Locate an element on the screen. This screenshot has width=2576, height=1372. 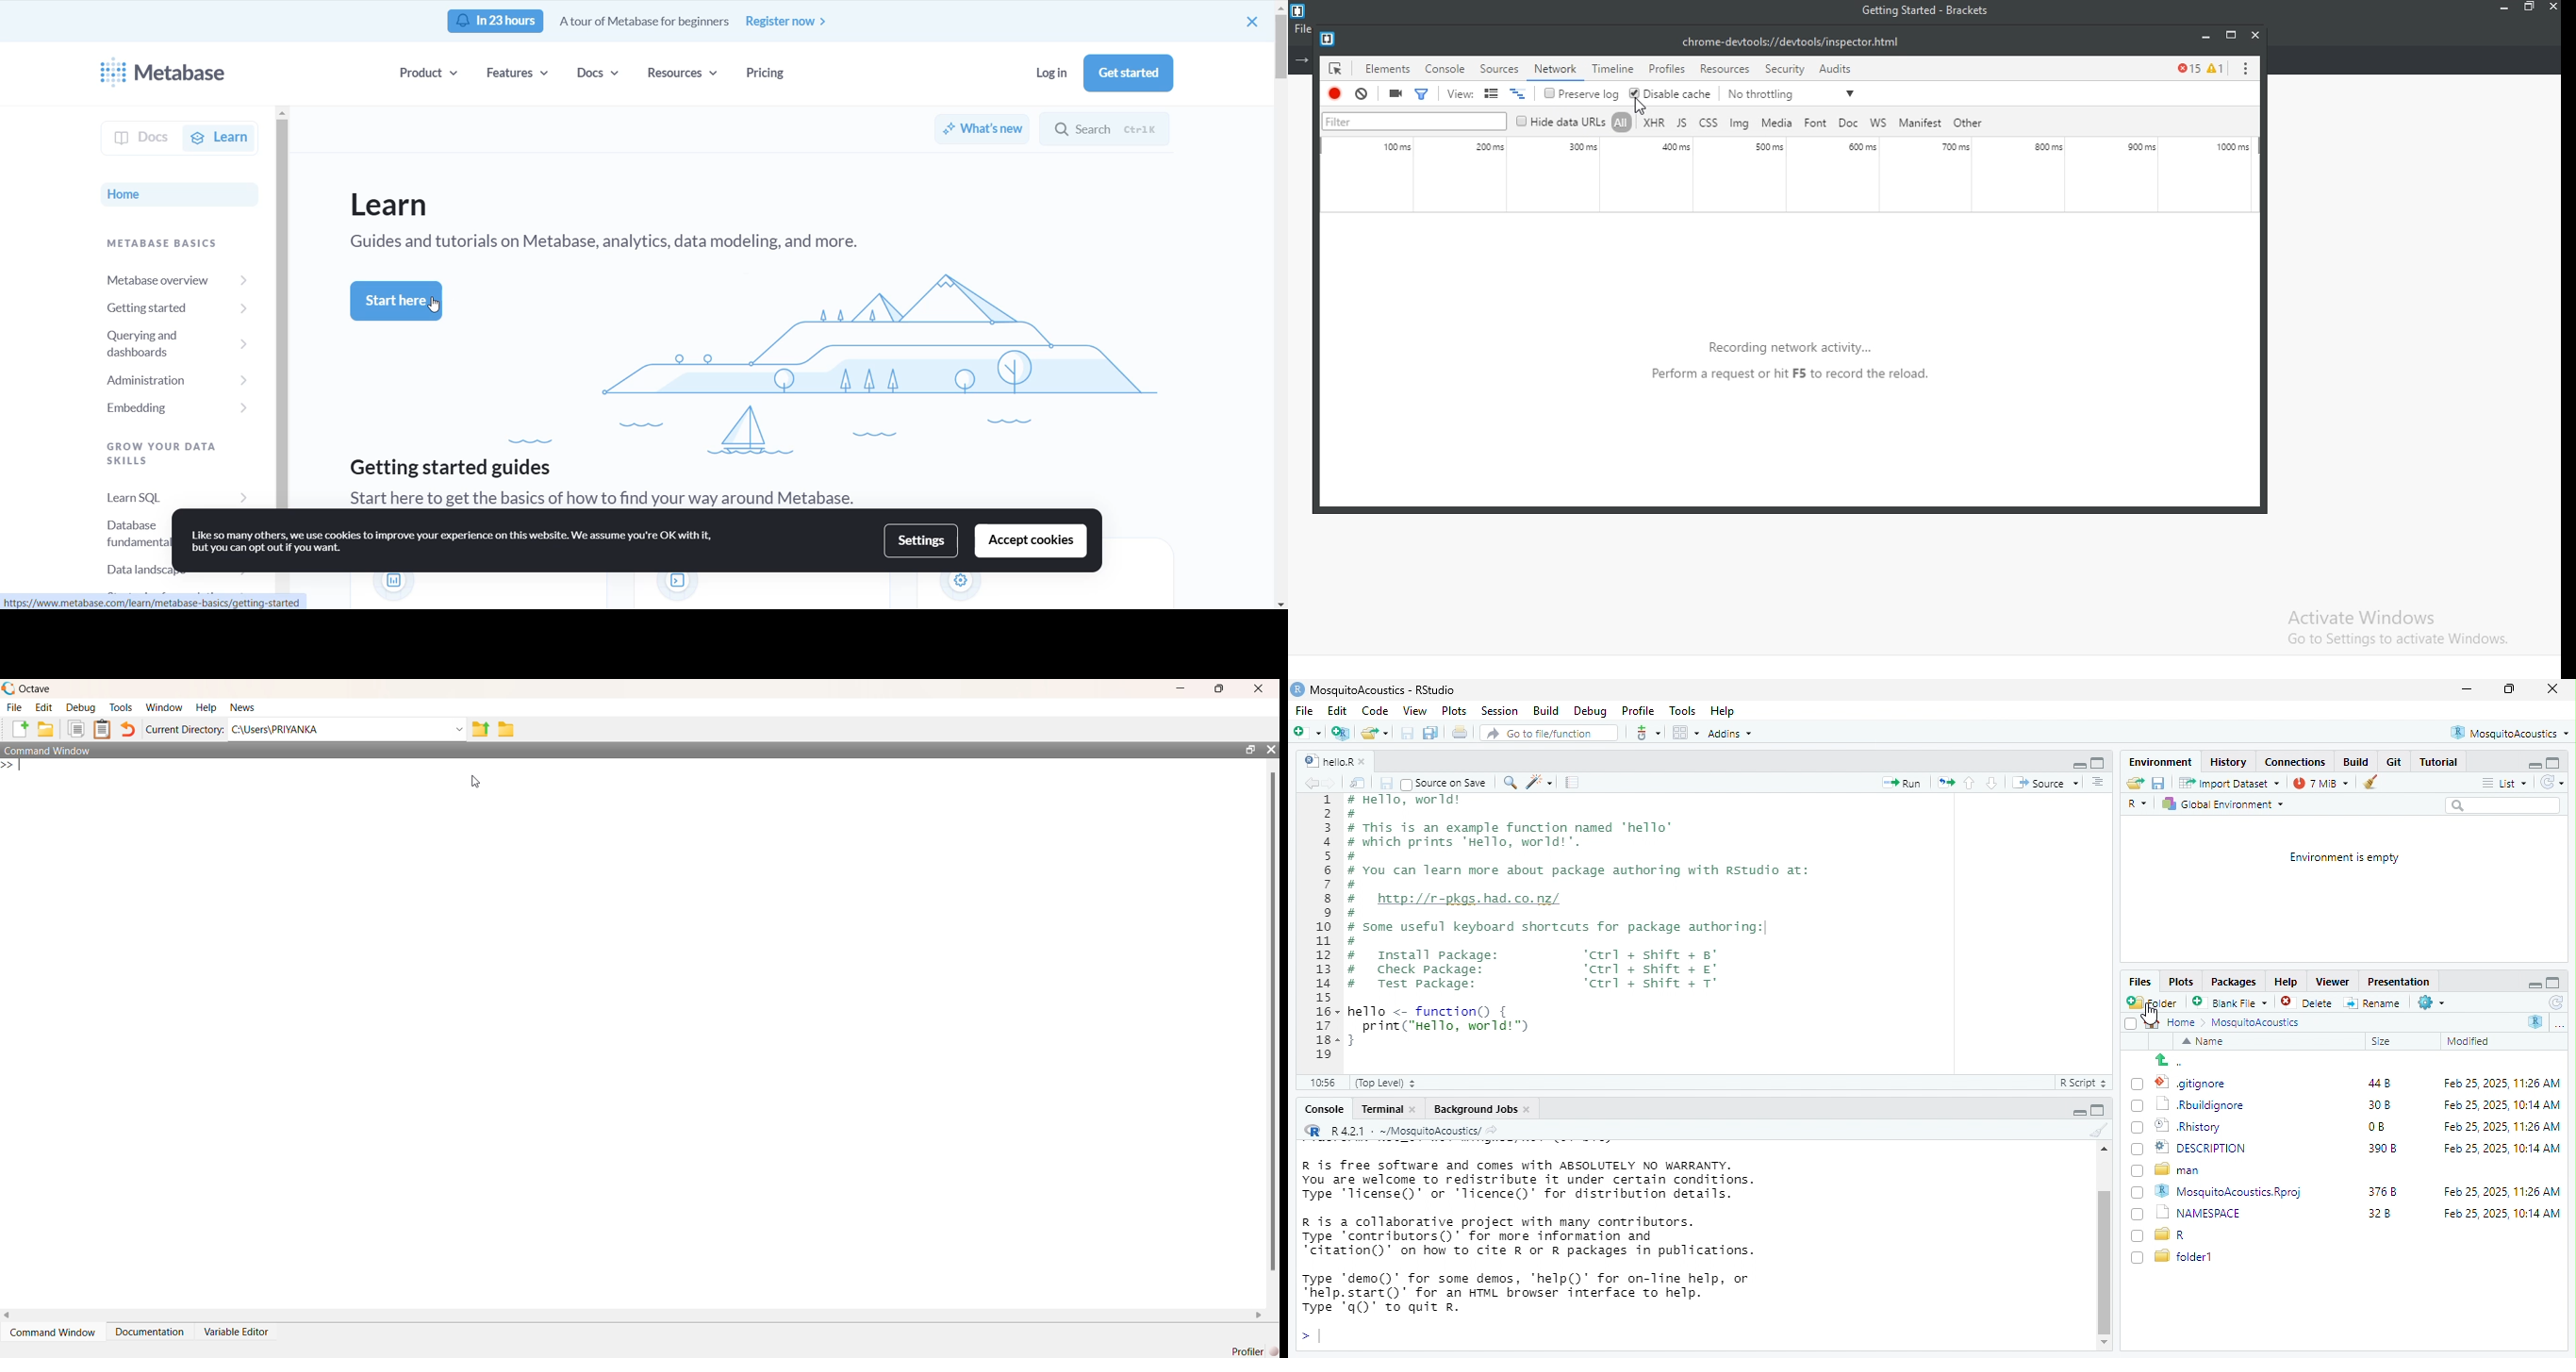
32b is located at coordinates (2388, 1217).